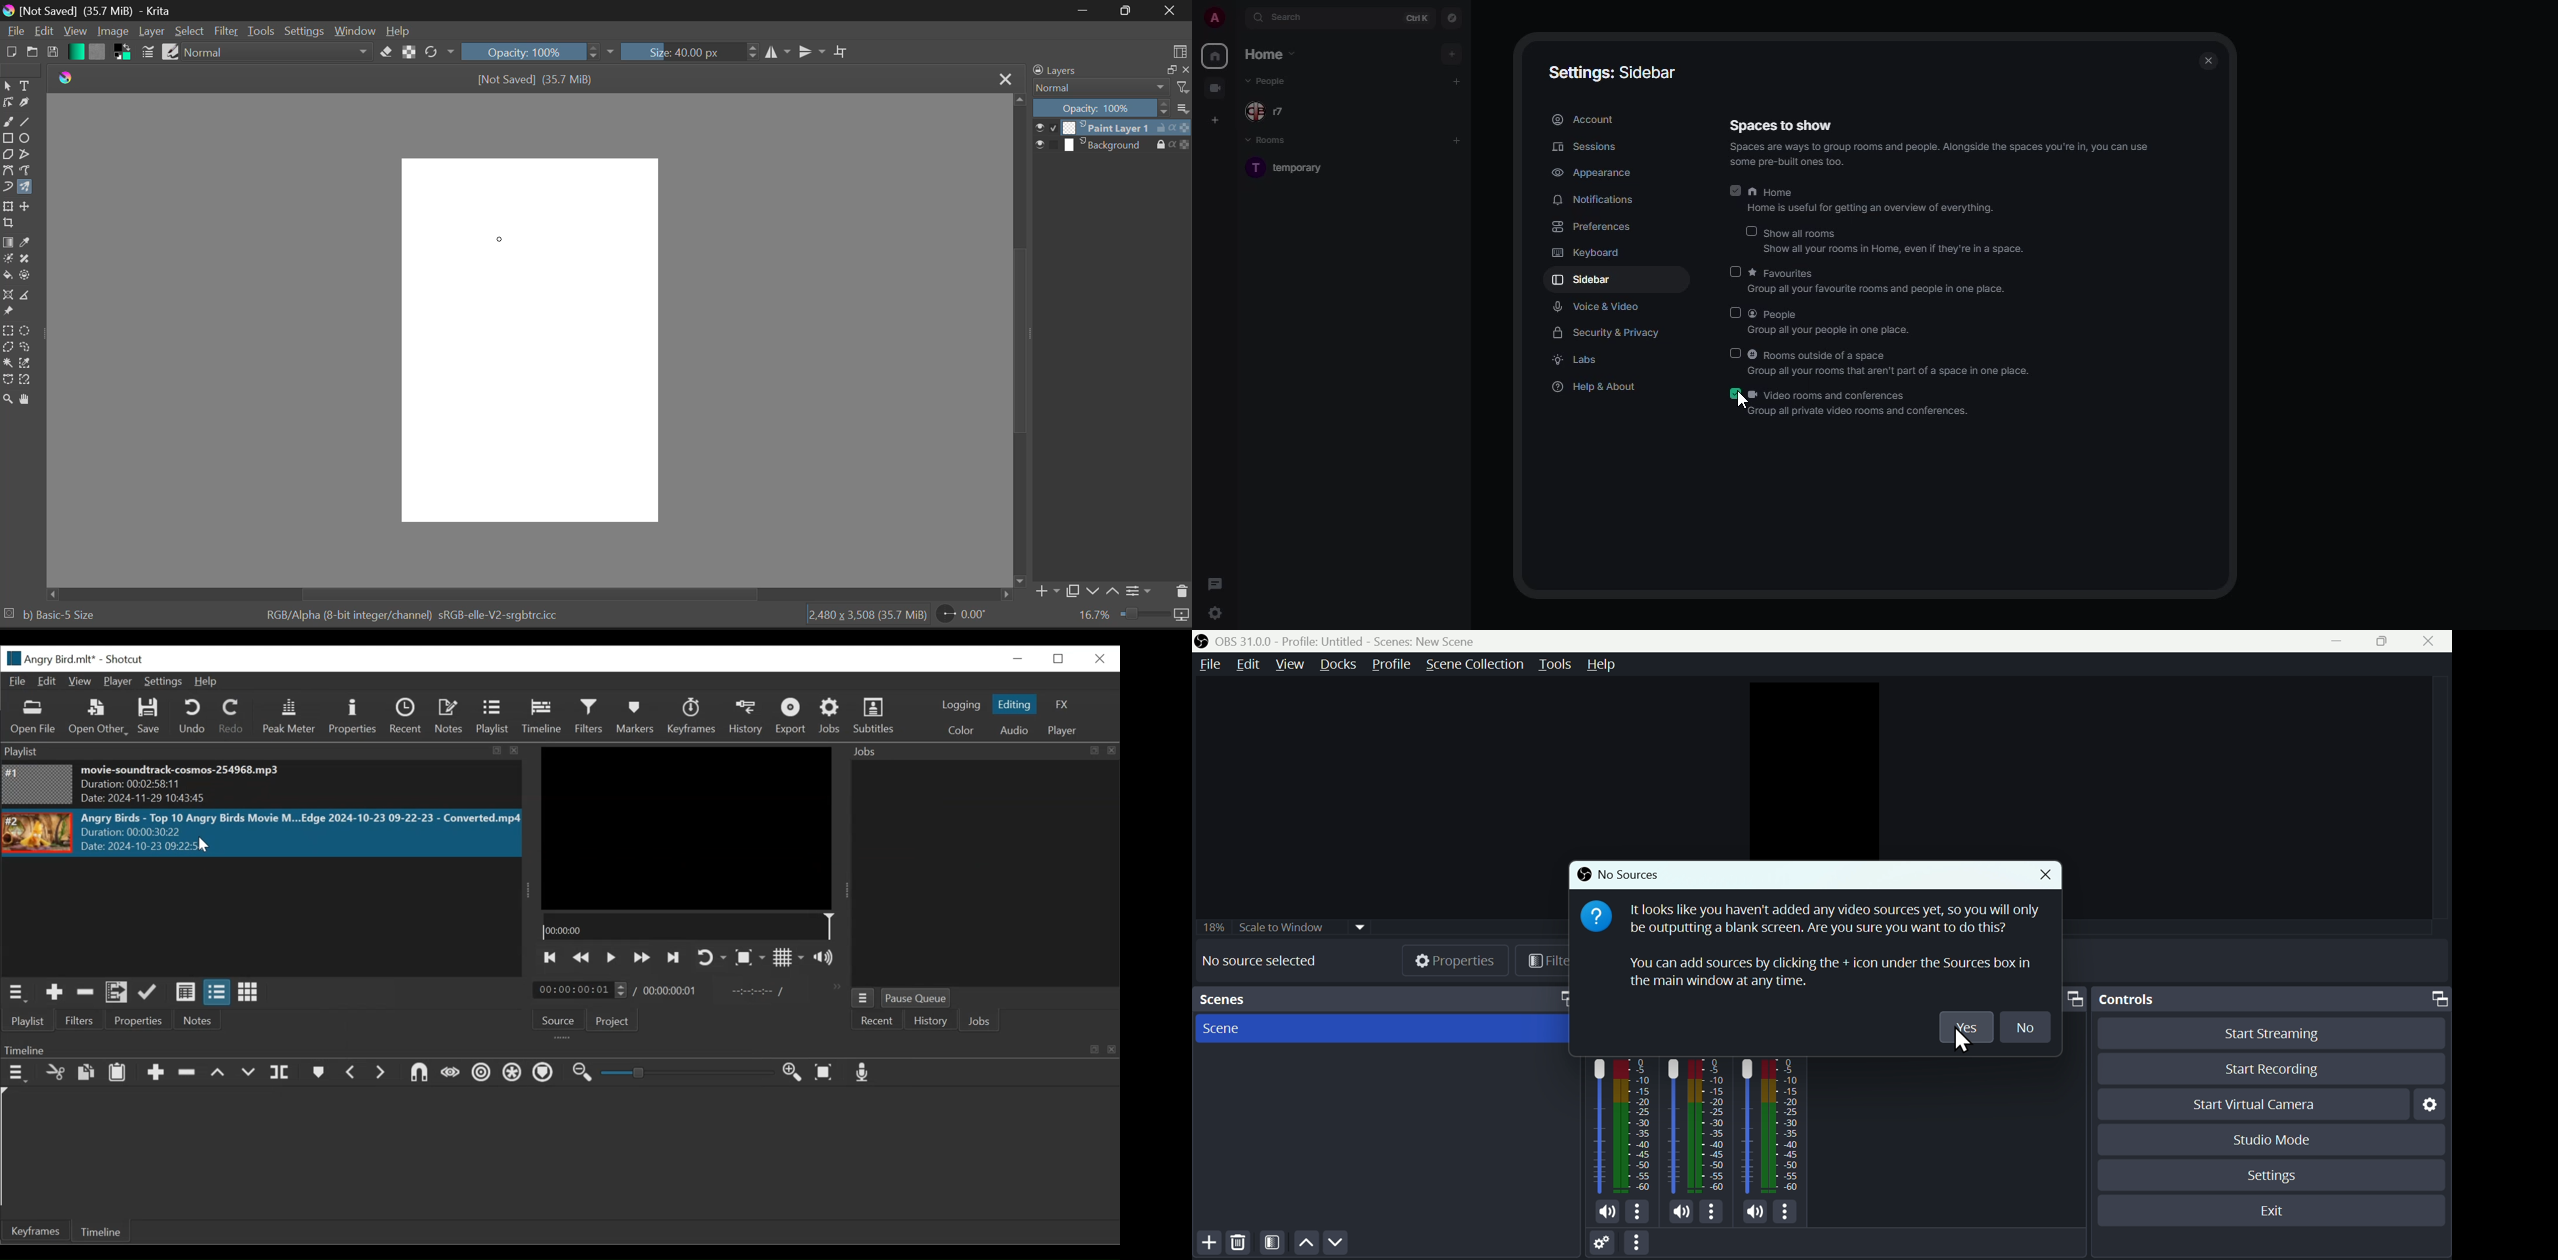 Image resolution: width=2576 pixels, height=1260 pixels. Describe the element at coordinates (249, 1073) in the screenshot. I see `Overwrite` at that location.